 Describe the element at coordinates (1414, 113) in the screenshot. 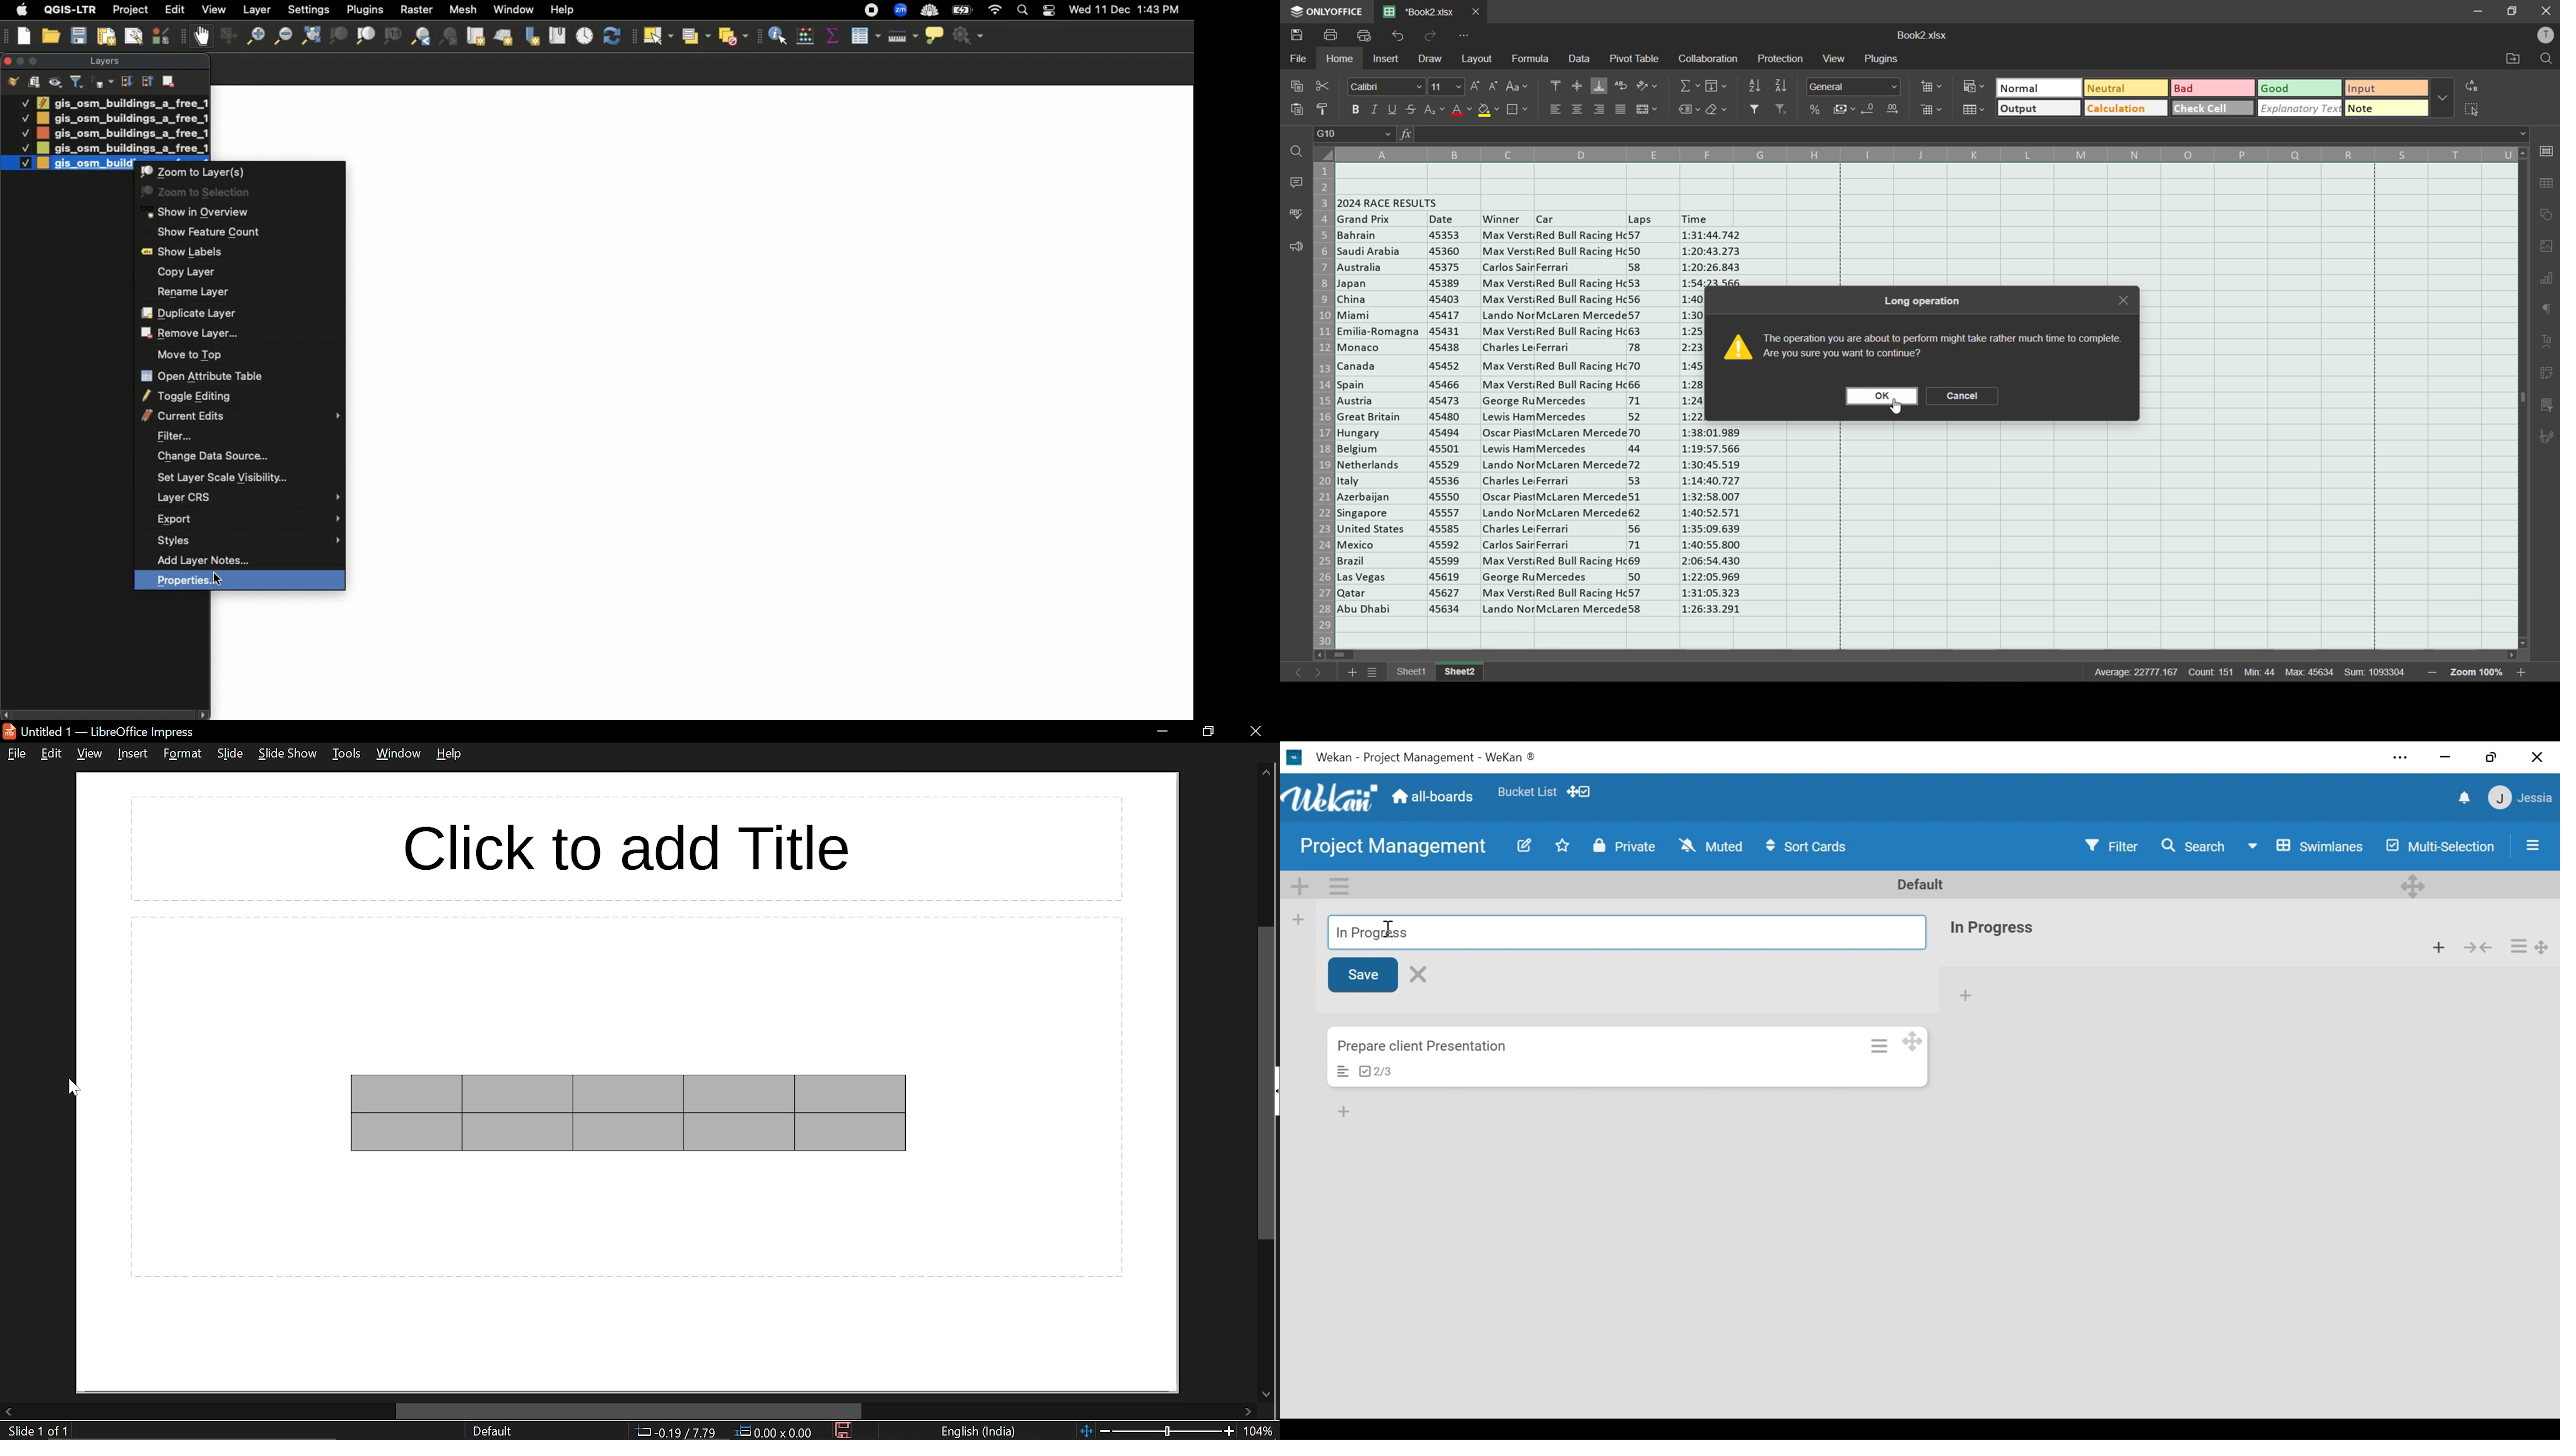

I see `strikethrough` at that location.